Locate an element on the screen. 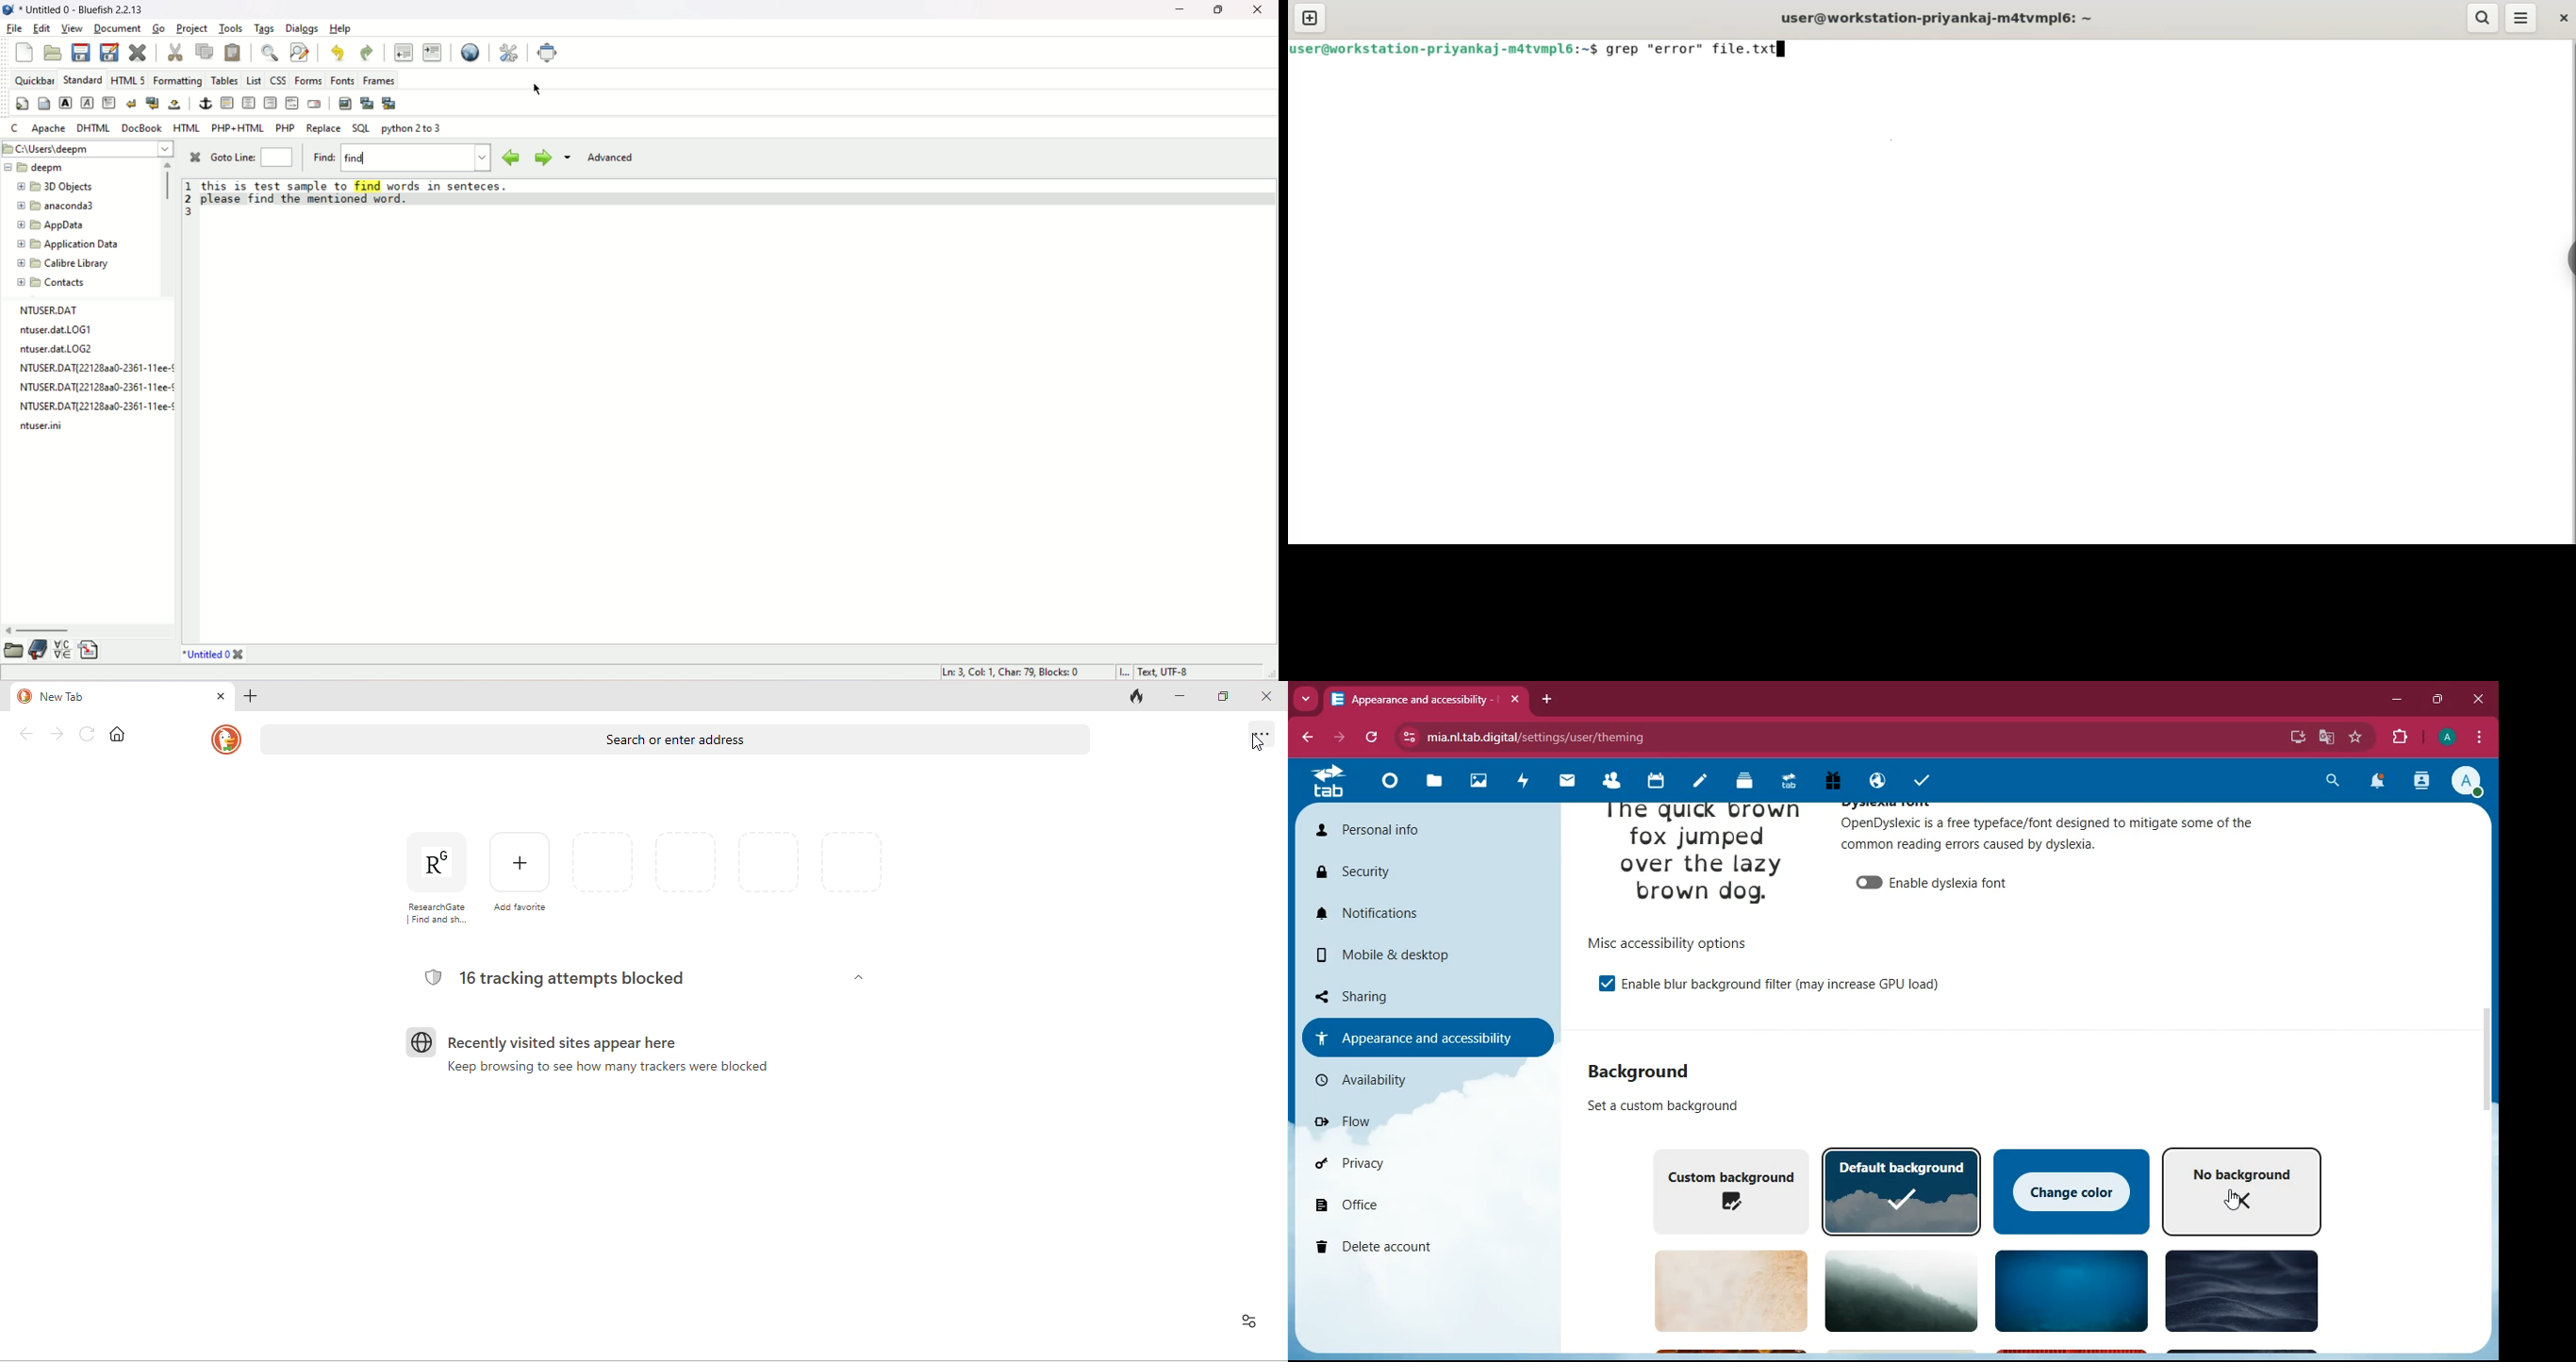  anchor is located at coordinates (203, 101).